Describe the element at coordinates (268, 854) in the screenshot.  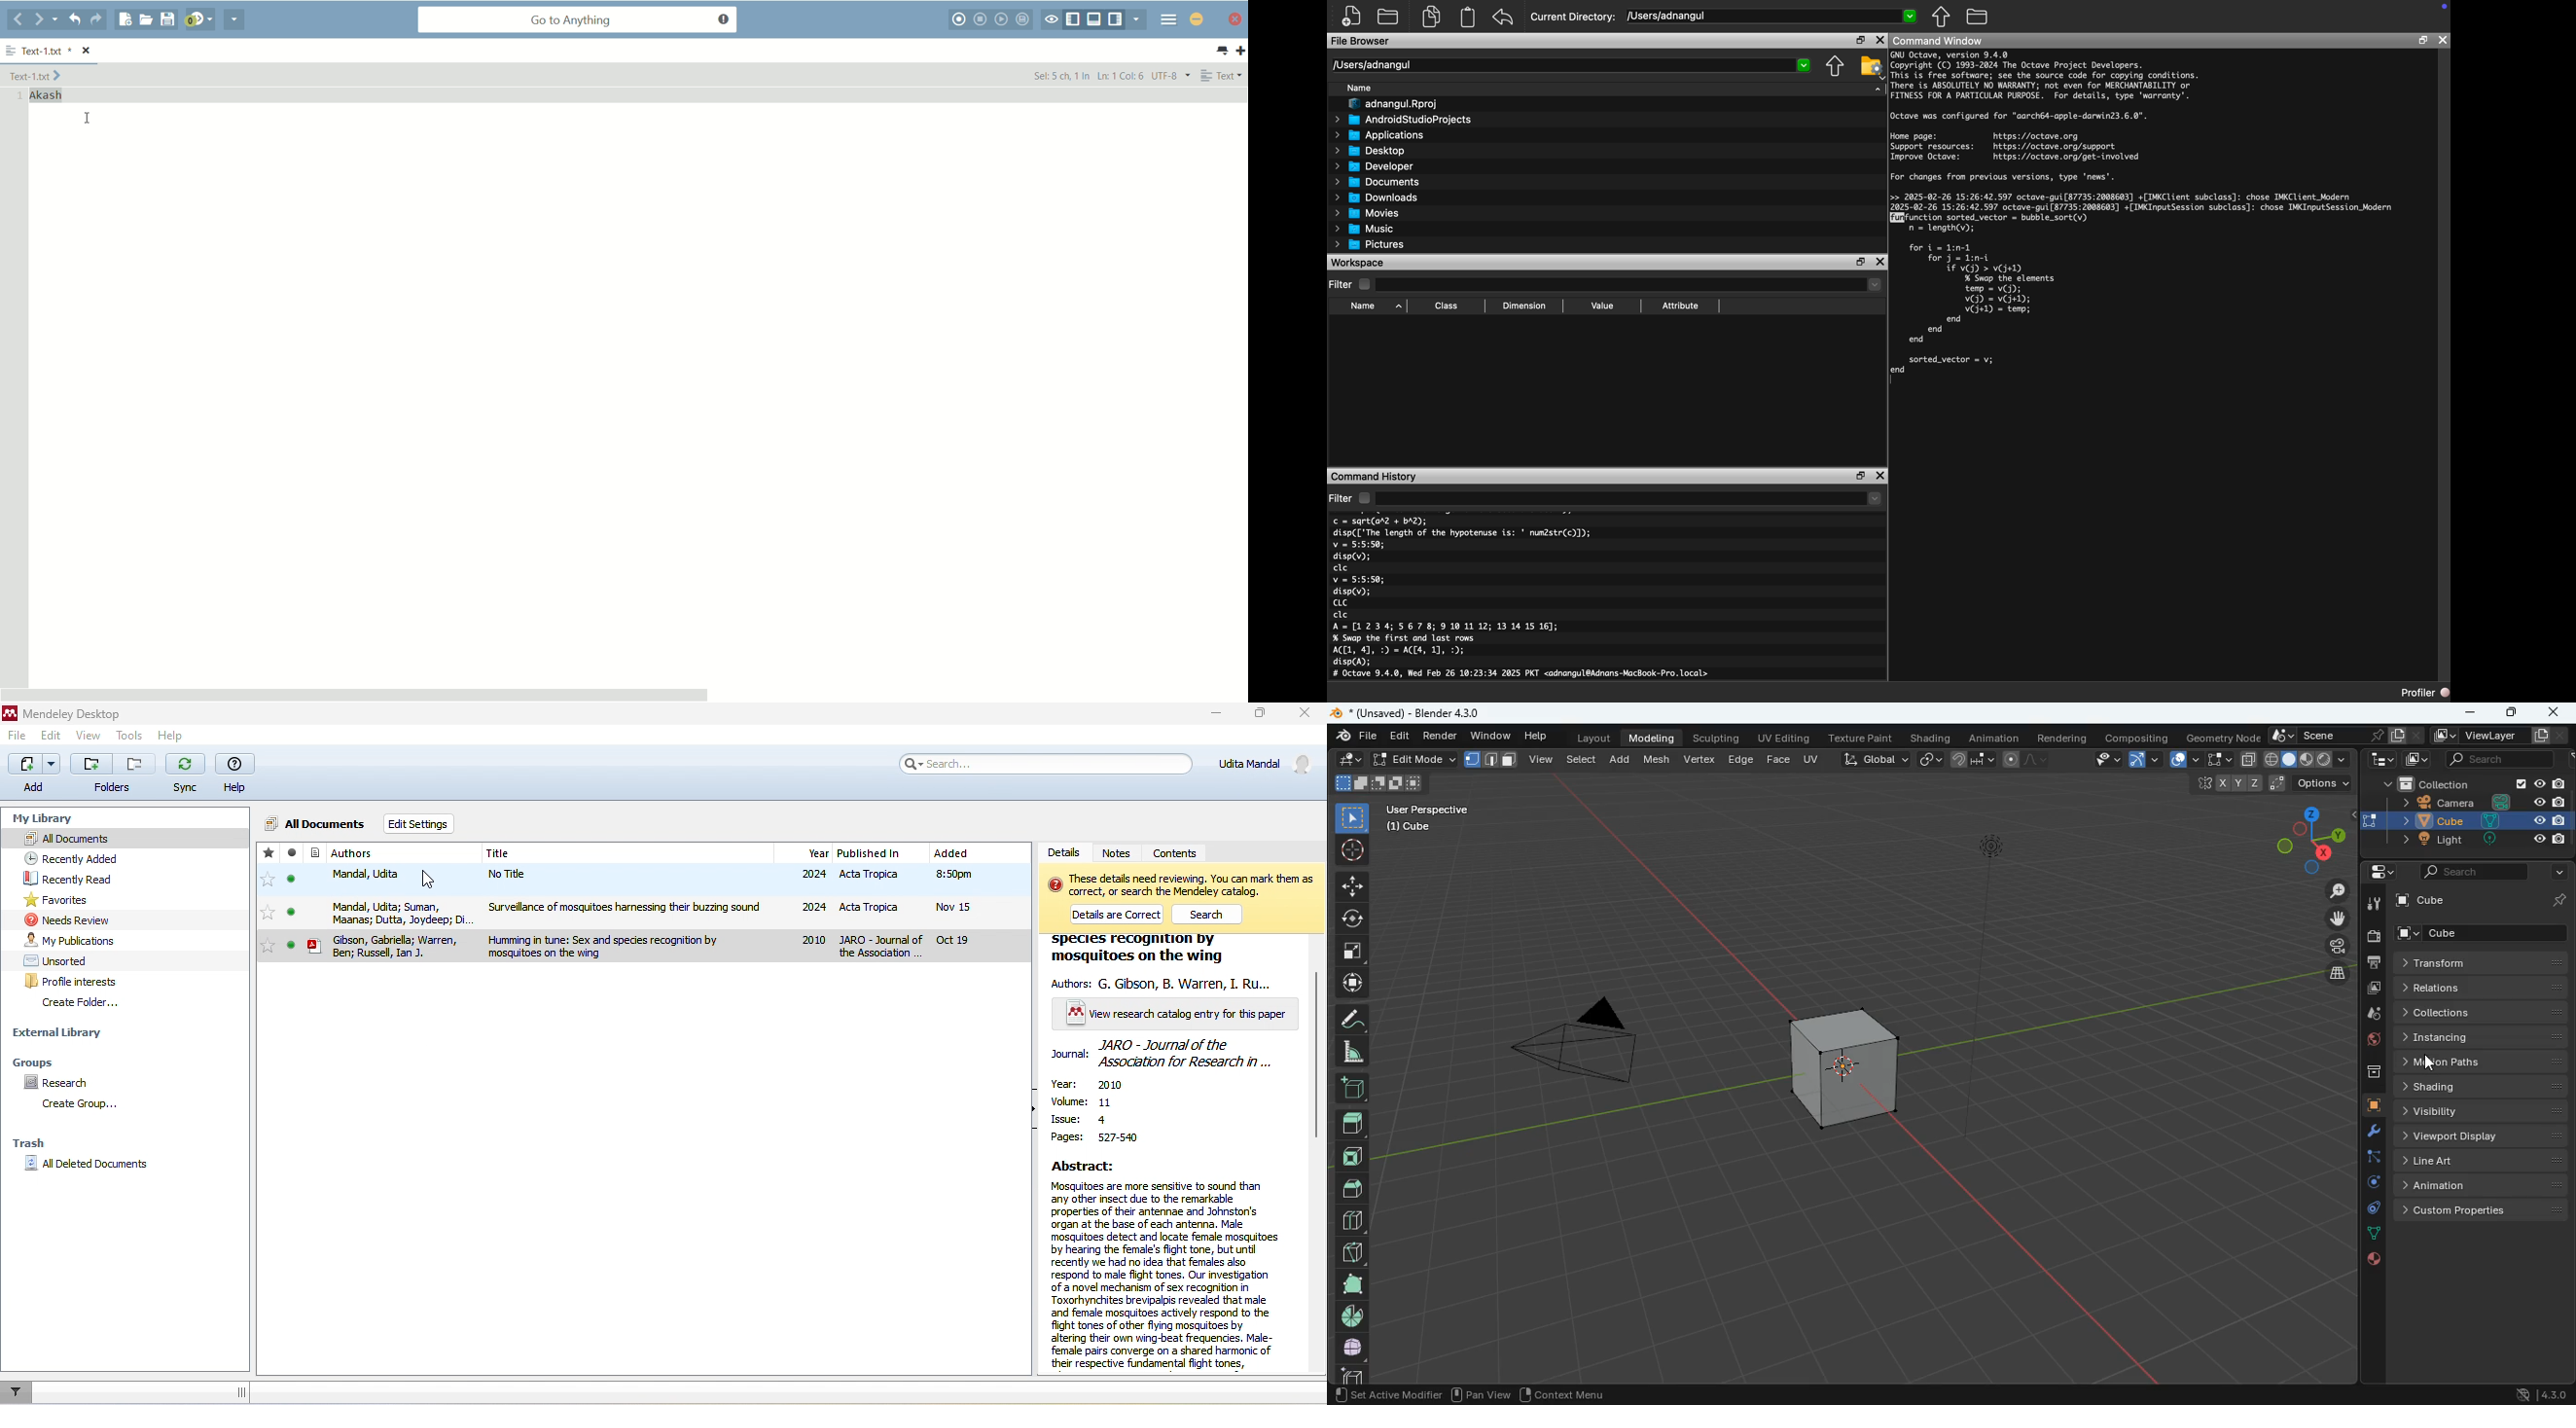
I see `add this reference to favourites ` at that location.